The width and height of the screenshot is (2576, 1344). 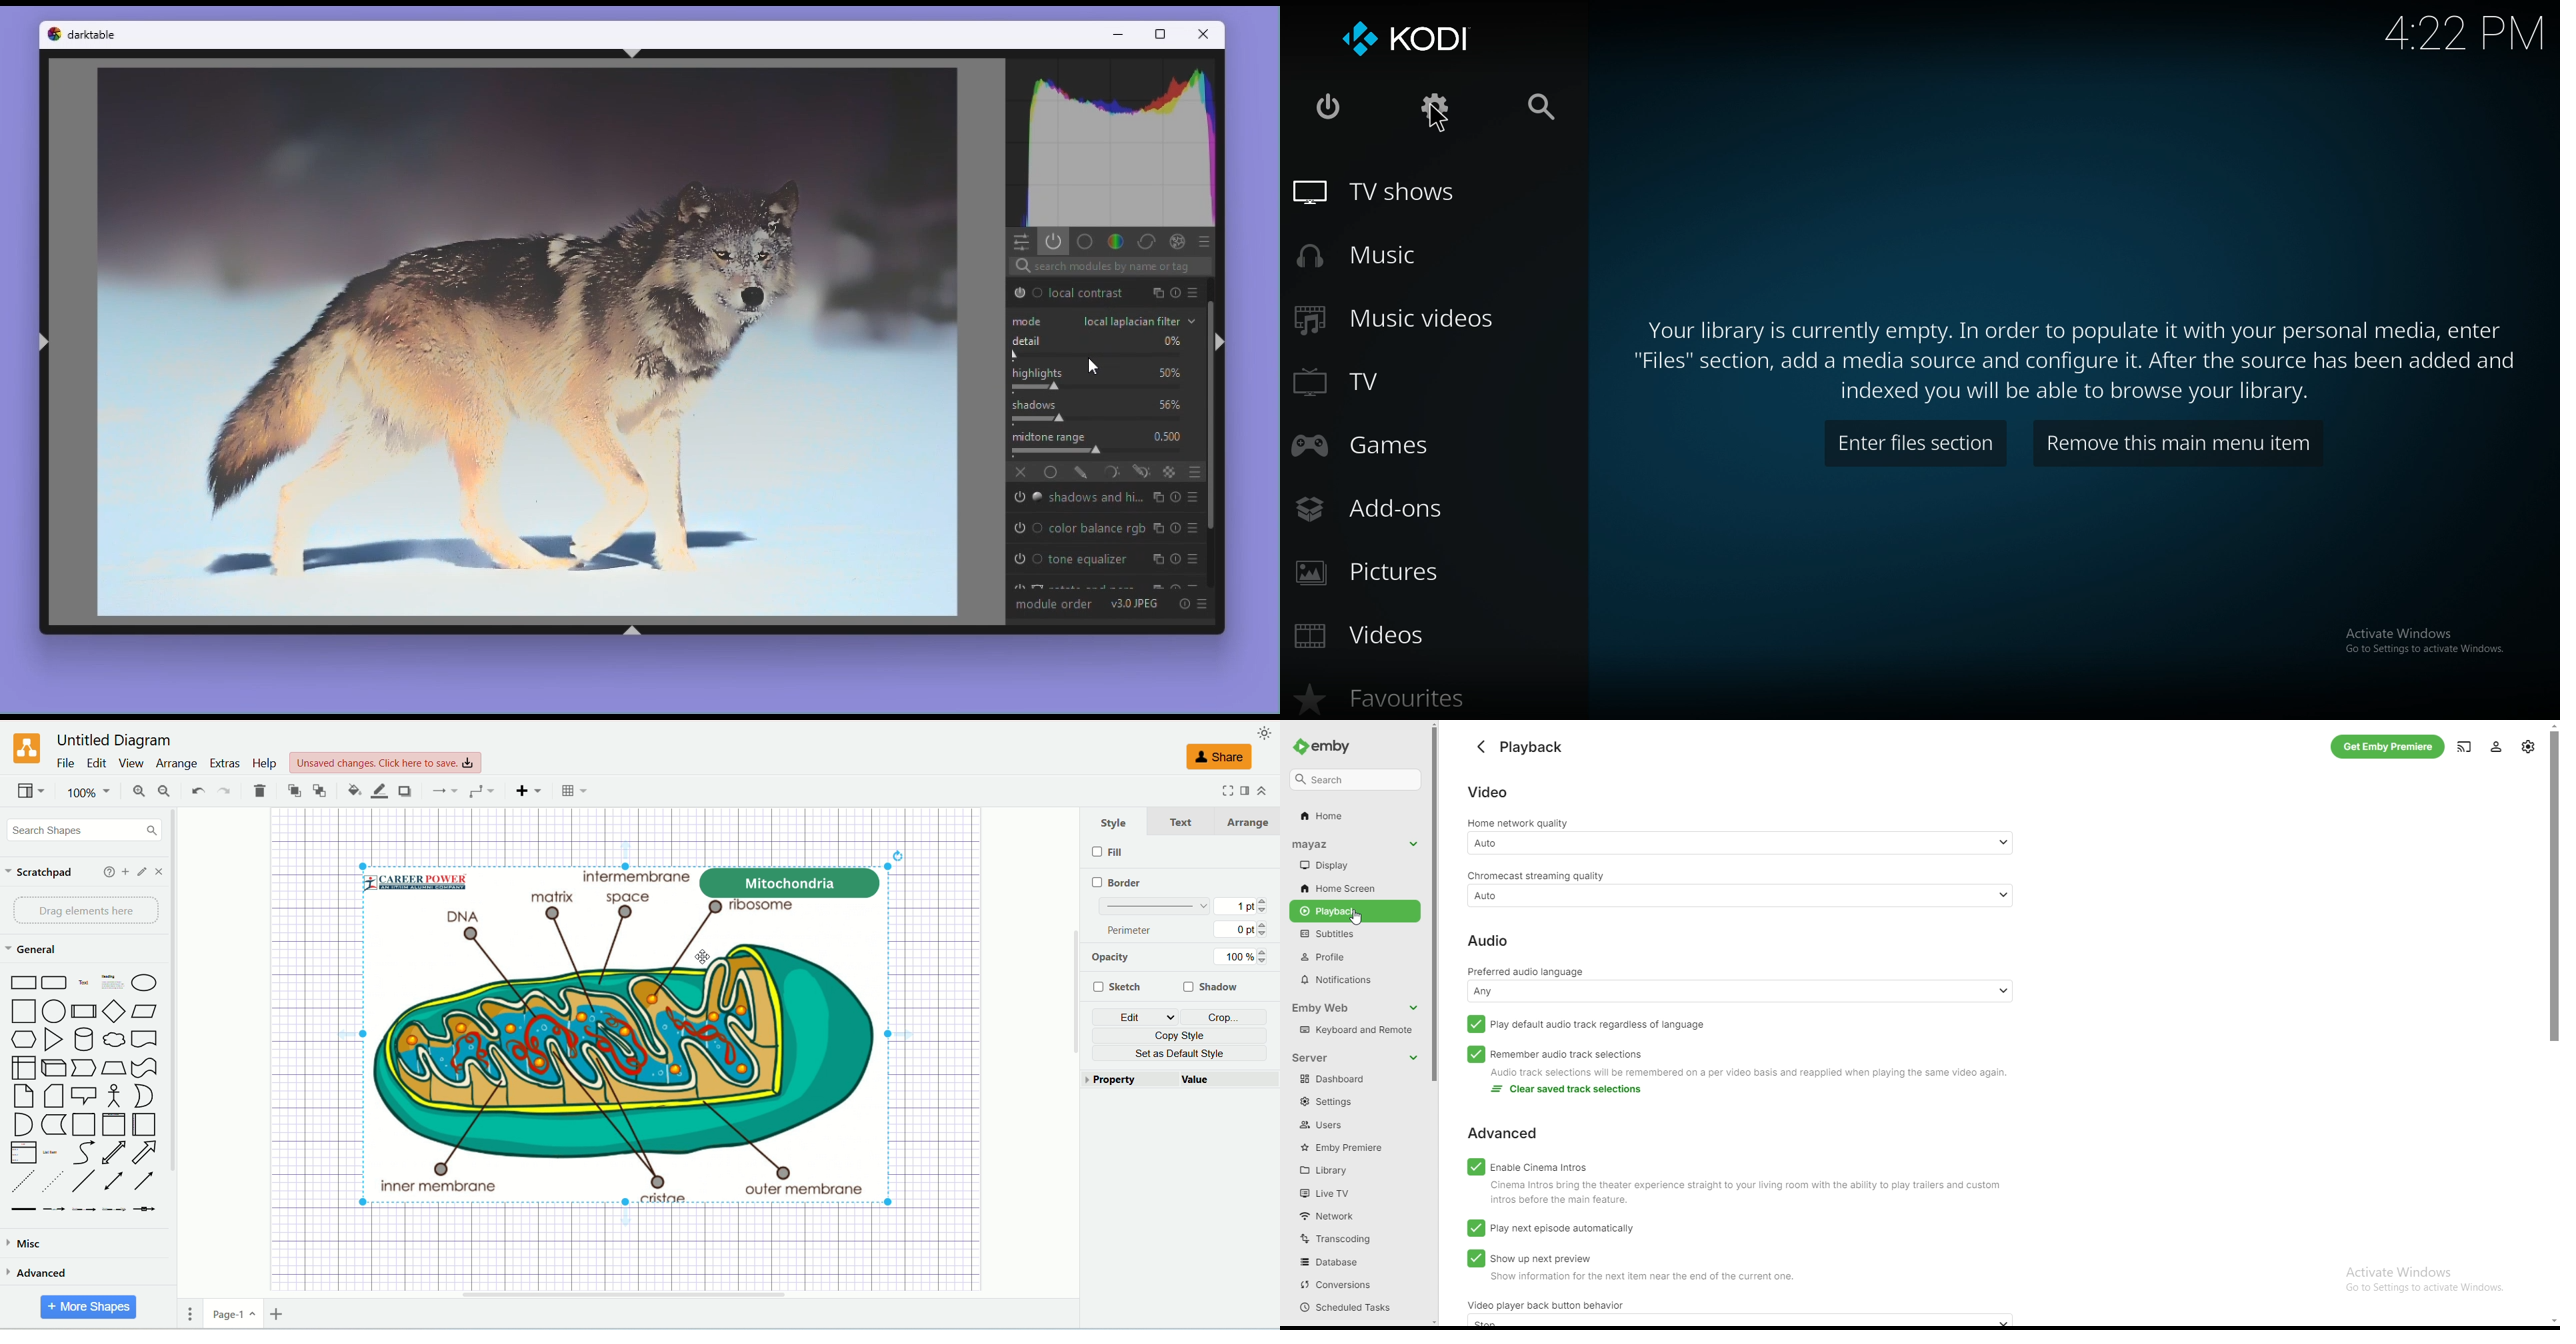 What do you see at coordinates (1219, 757) in the screenshot?
I see `share` at bounding box center [1219, 757].